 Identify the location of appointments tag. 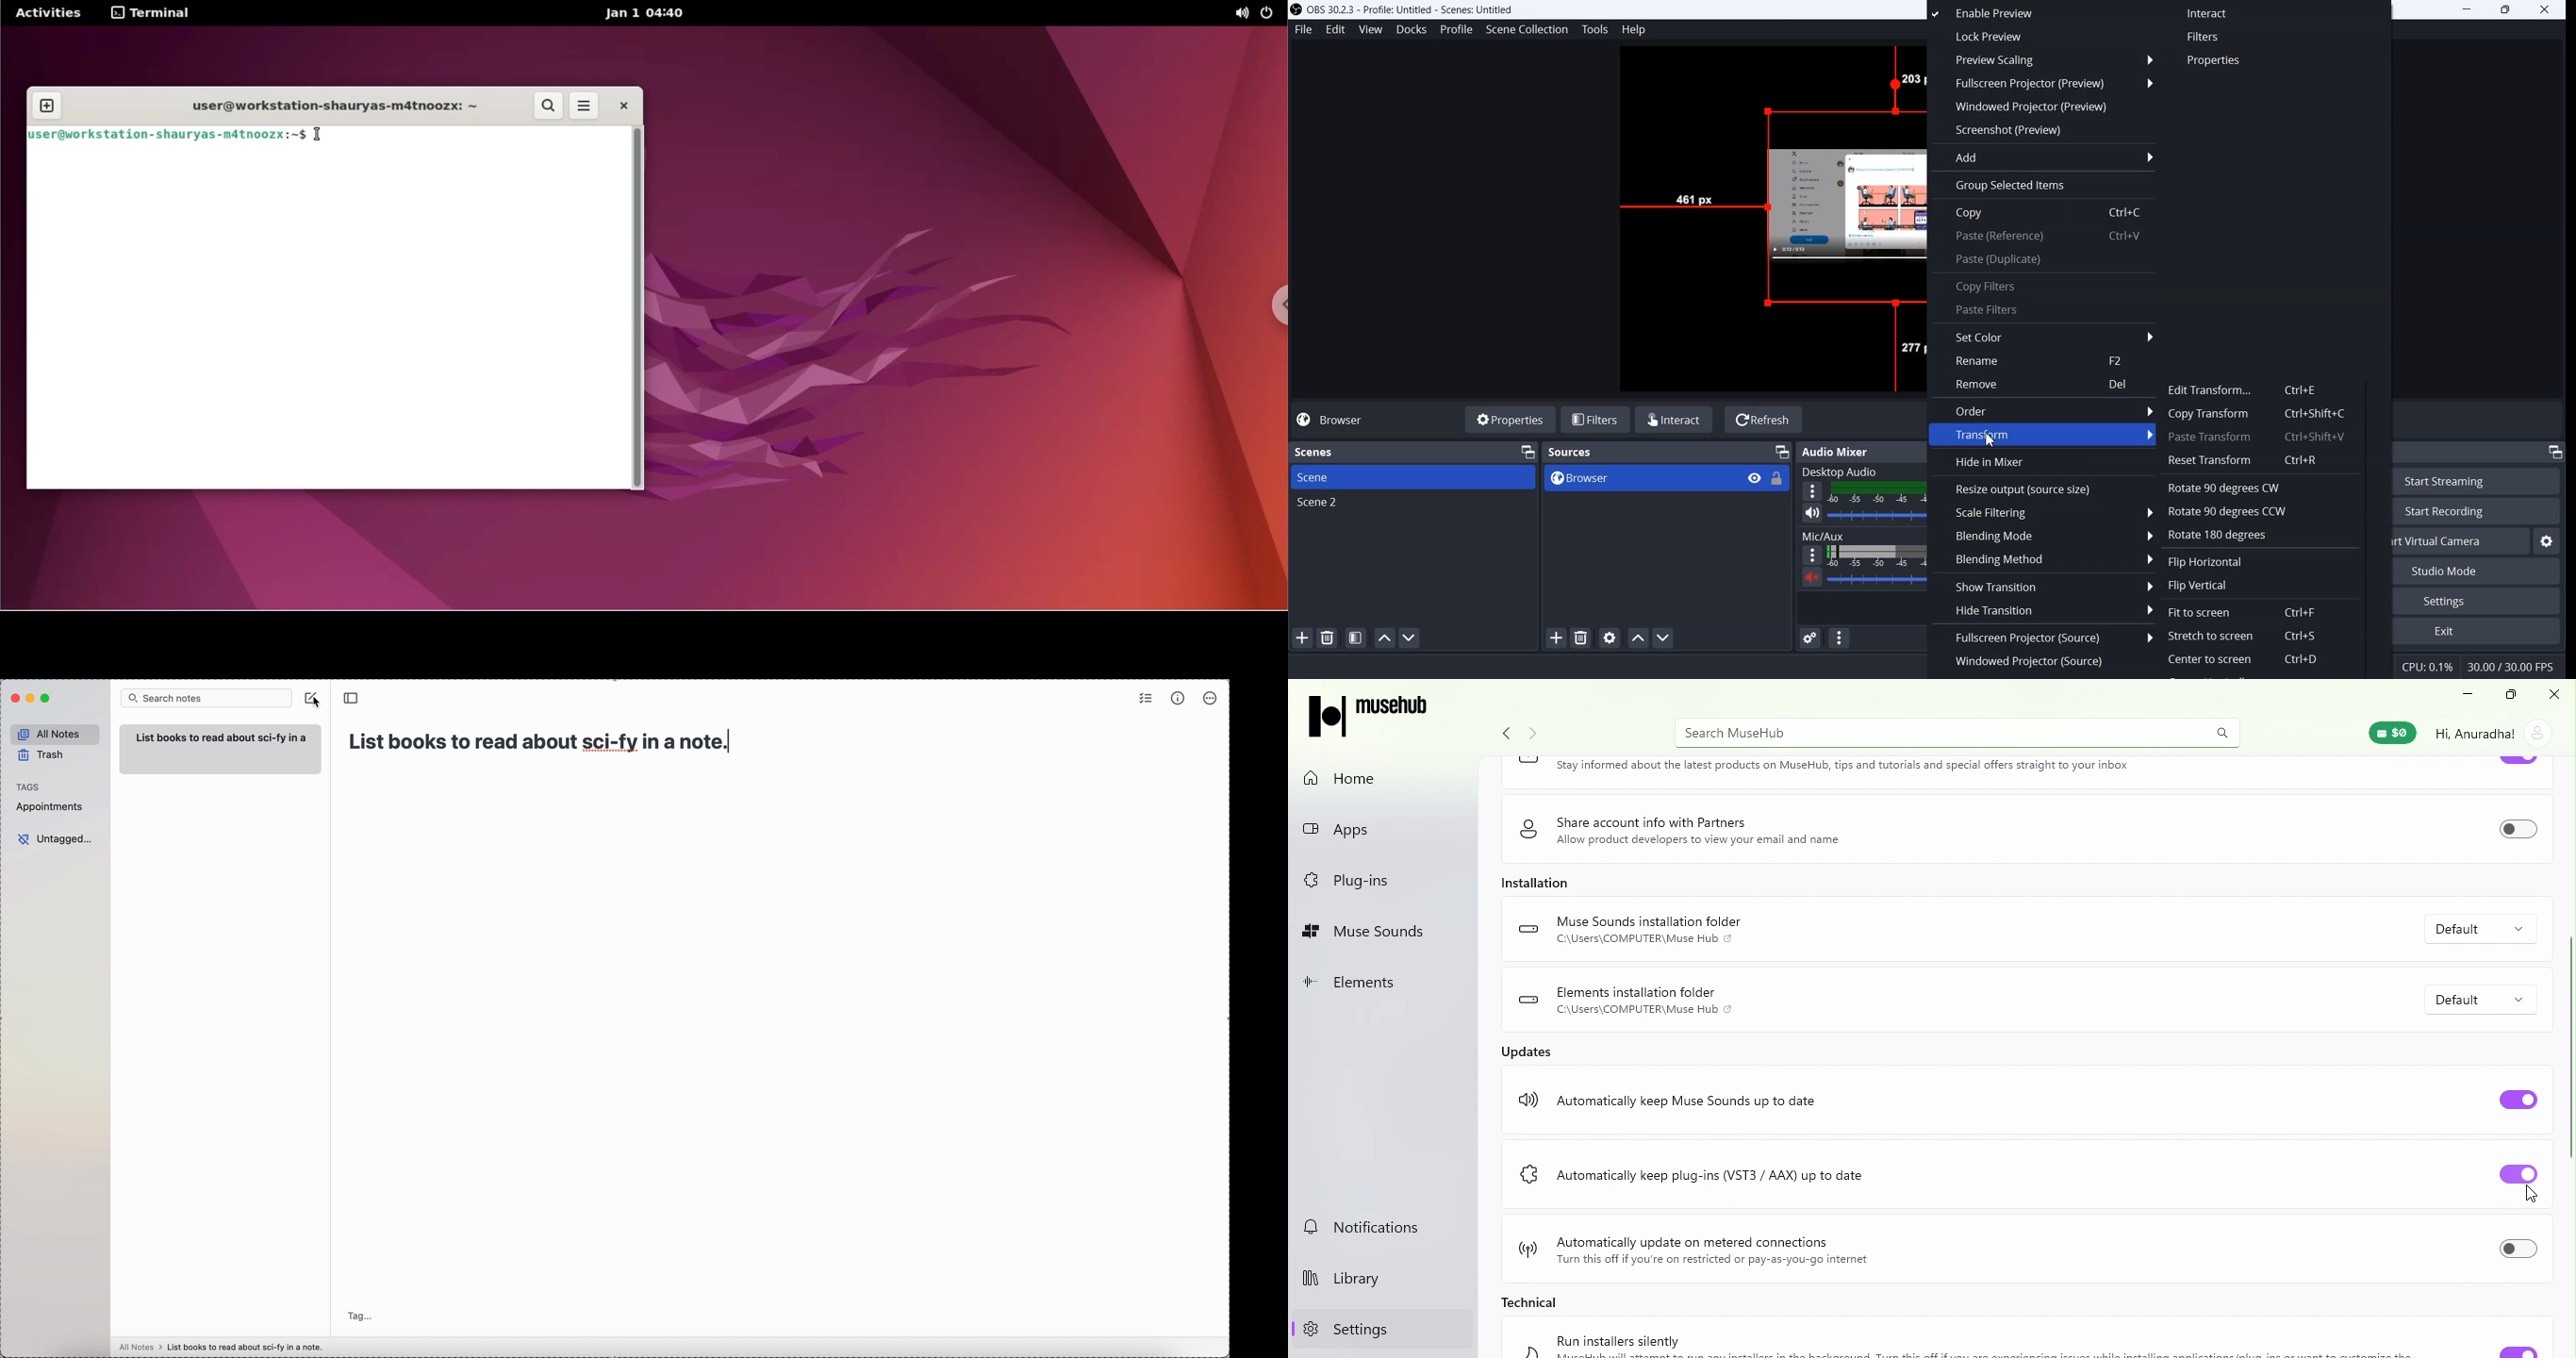
(50, 808).